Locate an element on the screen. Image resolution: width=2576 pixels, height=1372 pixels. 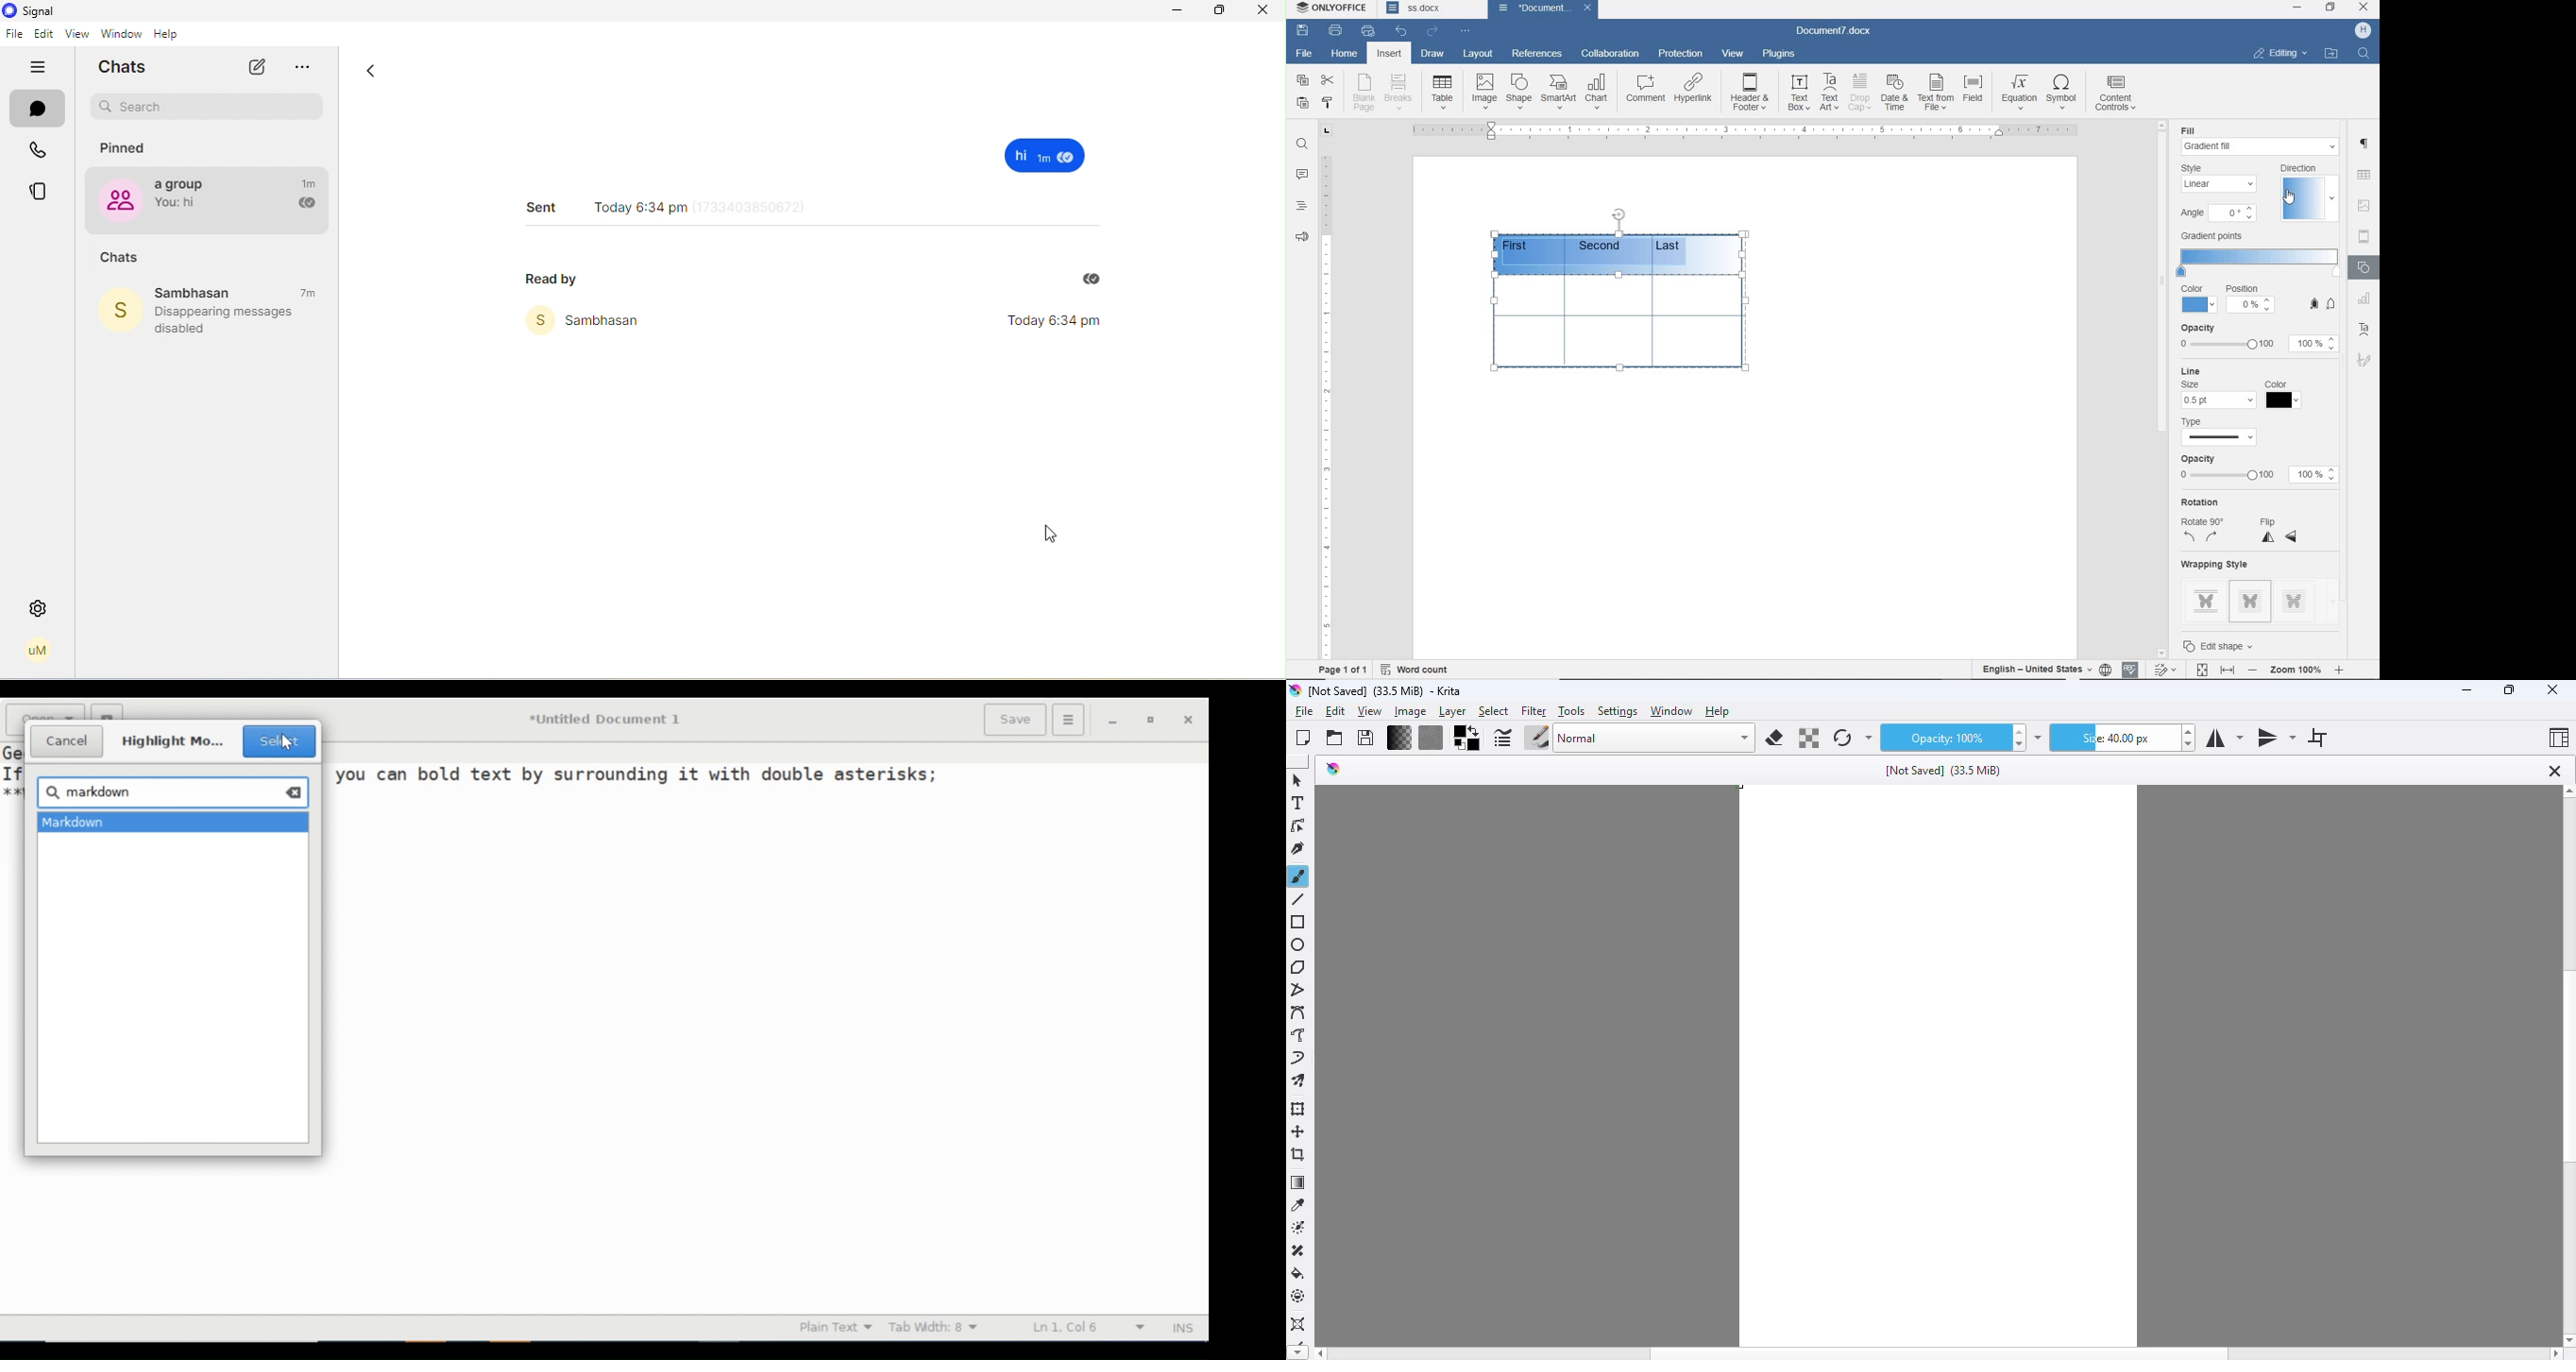
drop cap is located at coordinates (1860, 92).